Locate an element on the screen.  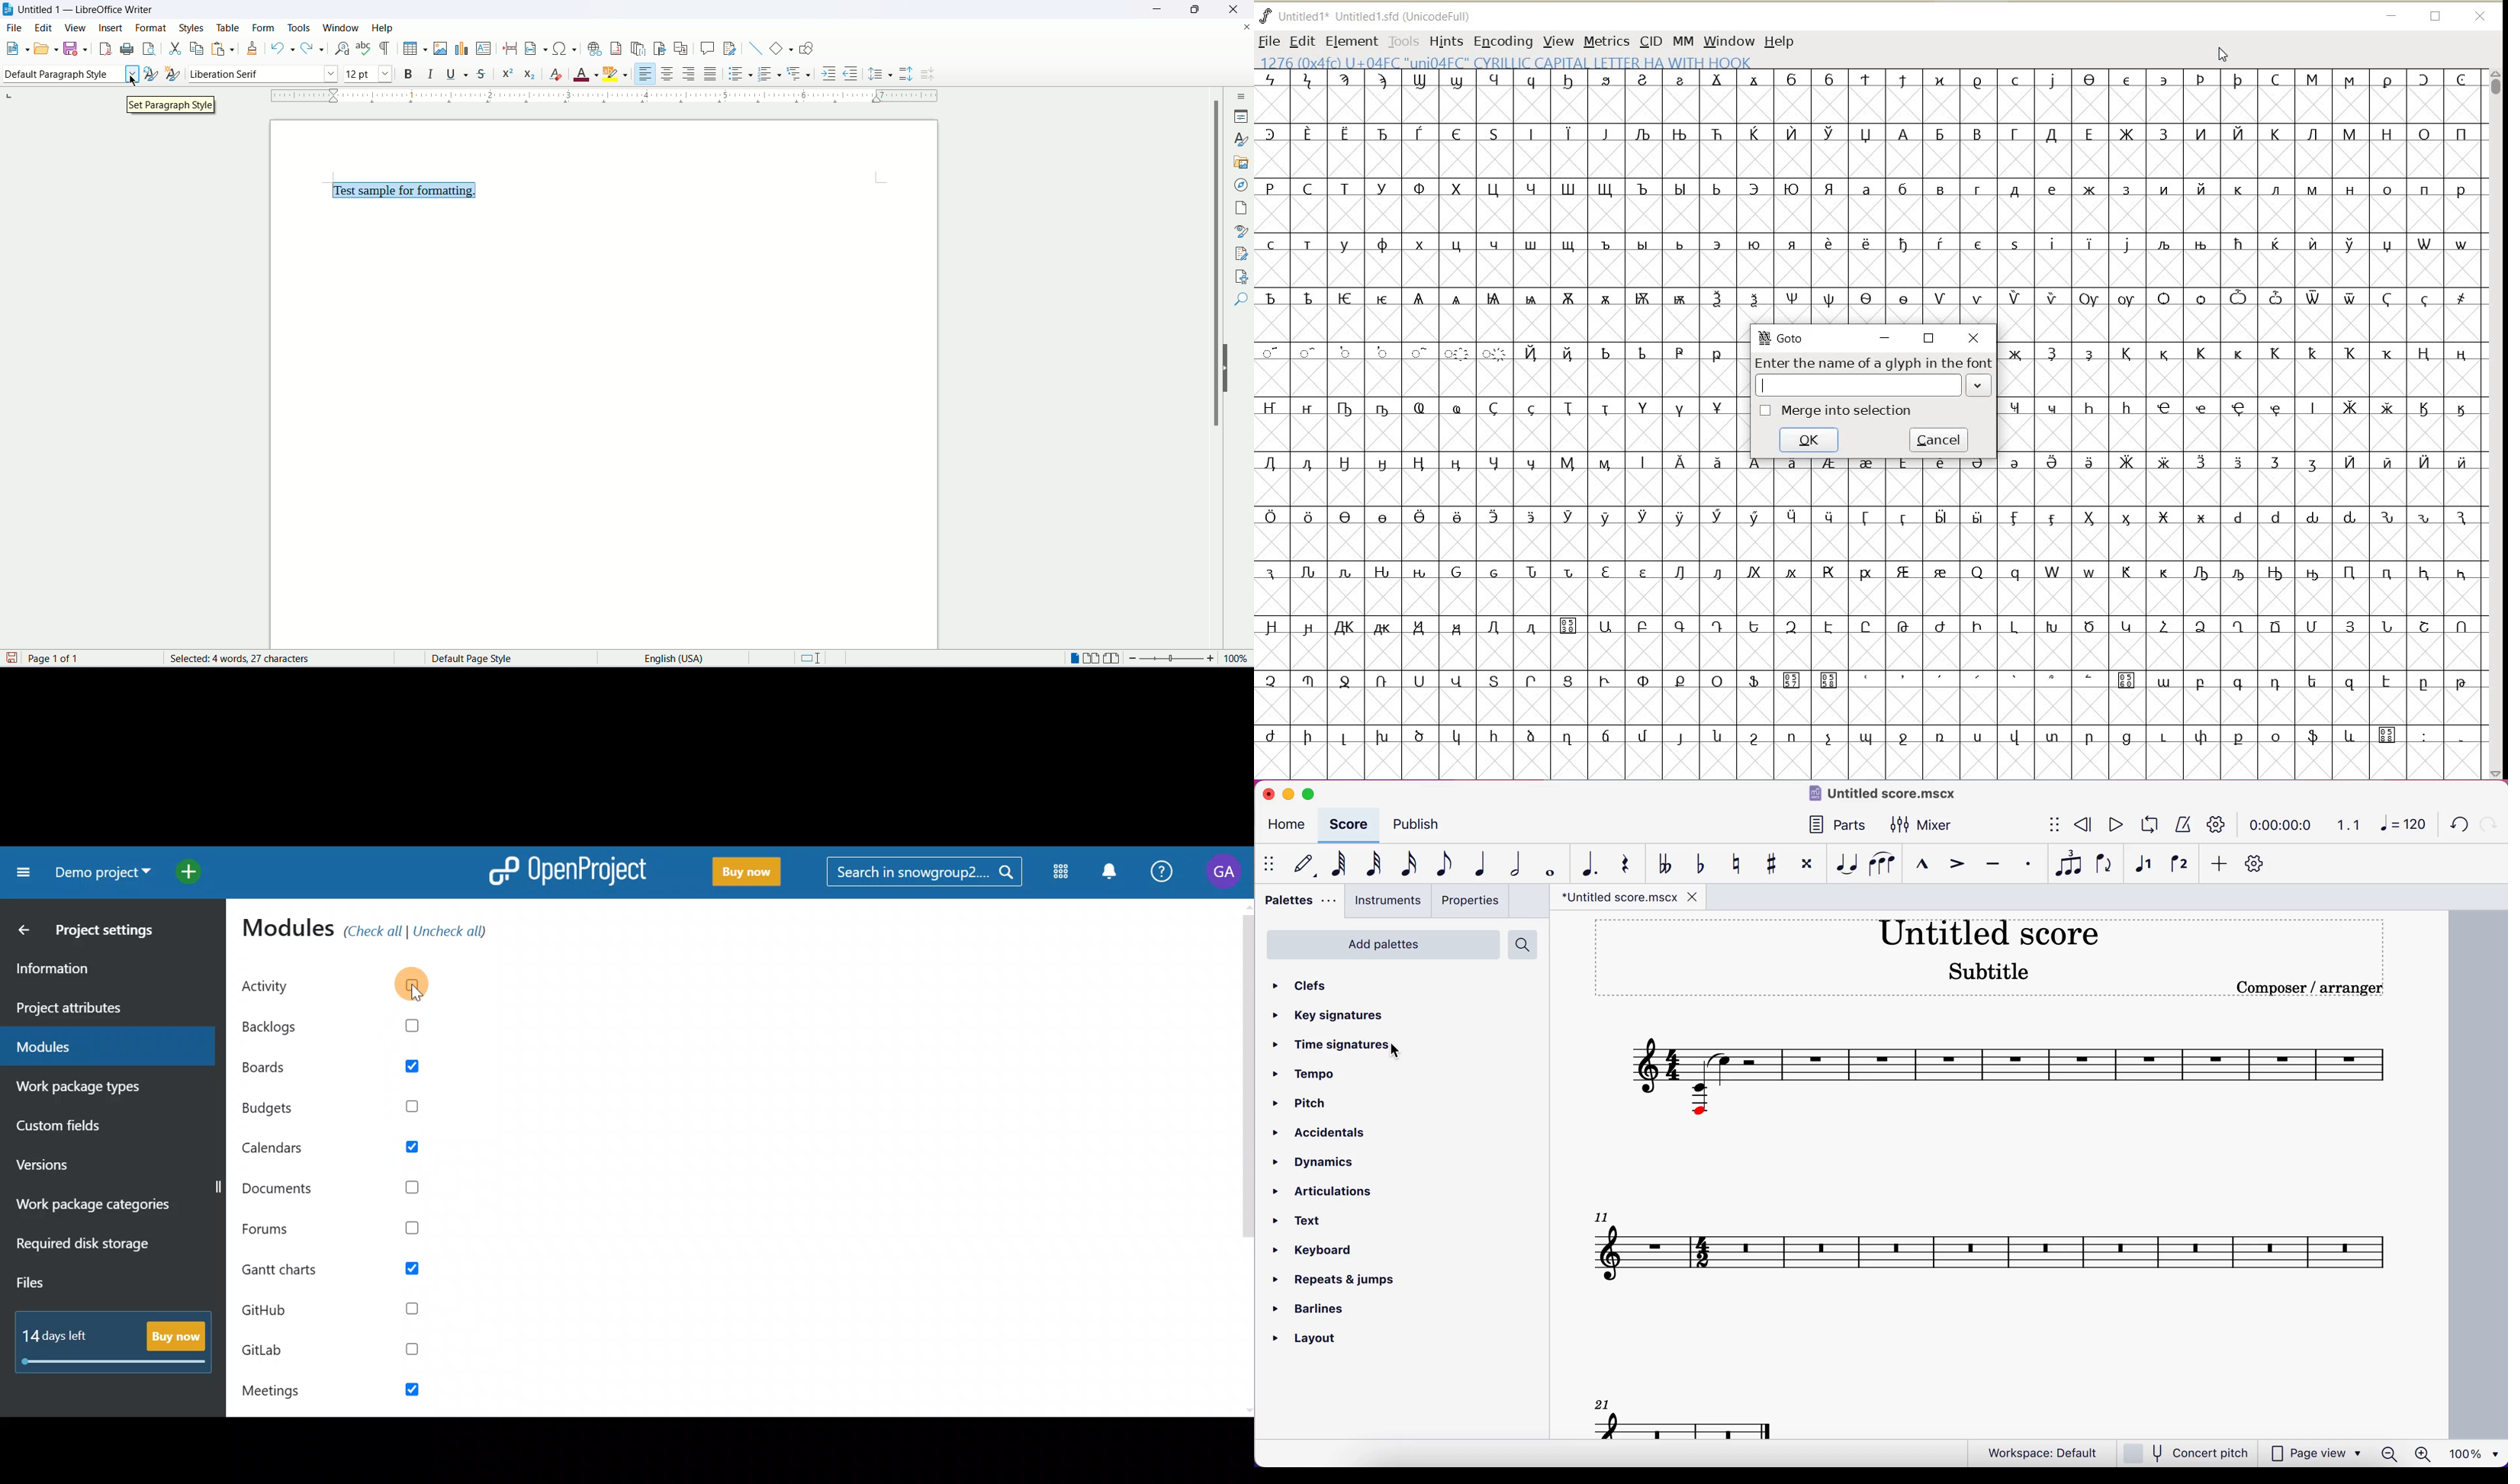
Github is located at coordinates (329, 1316).